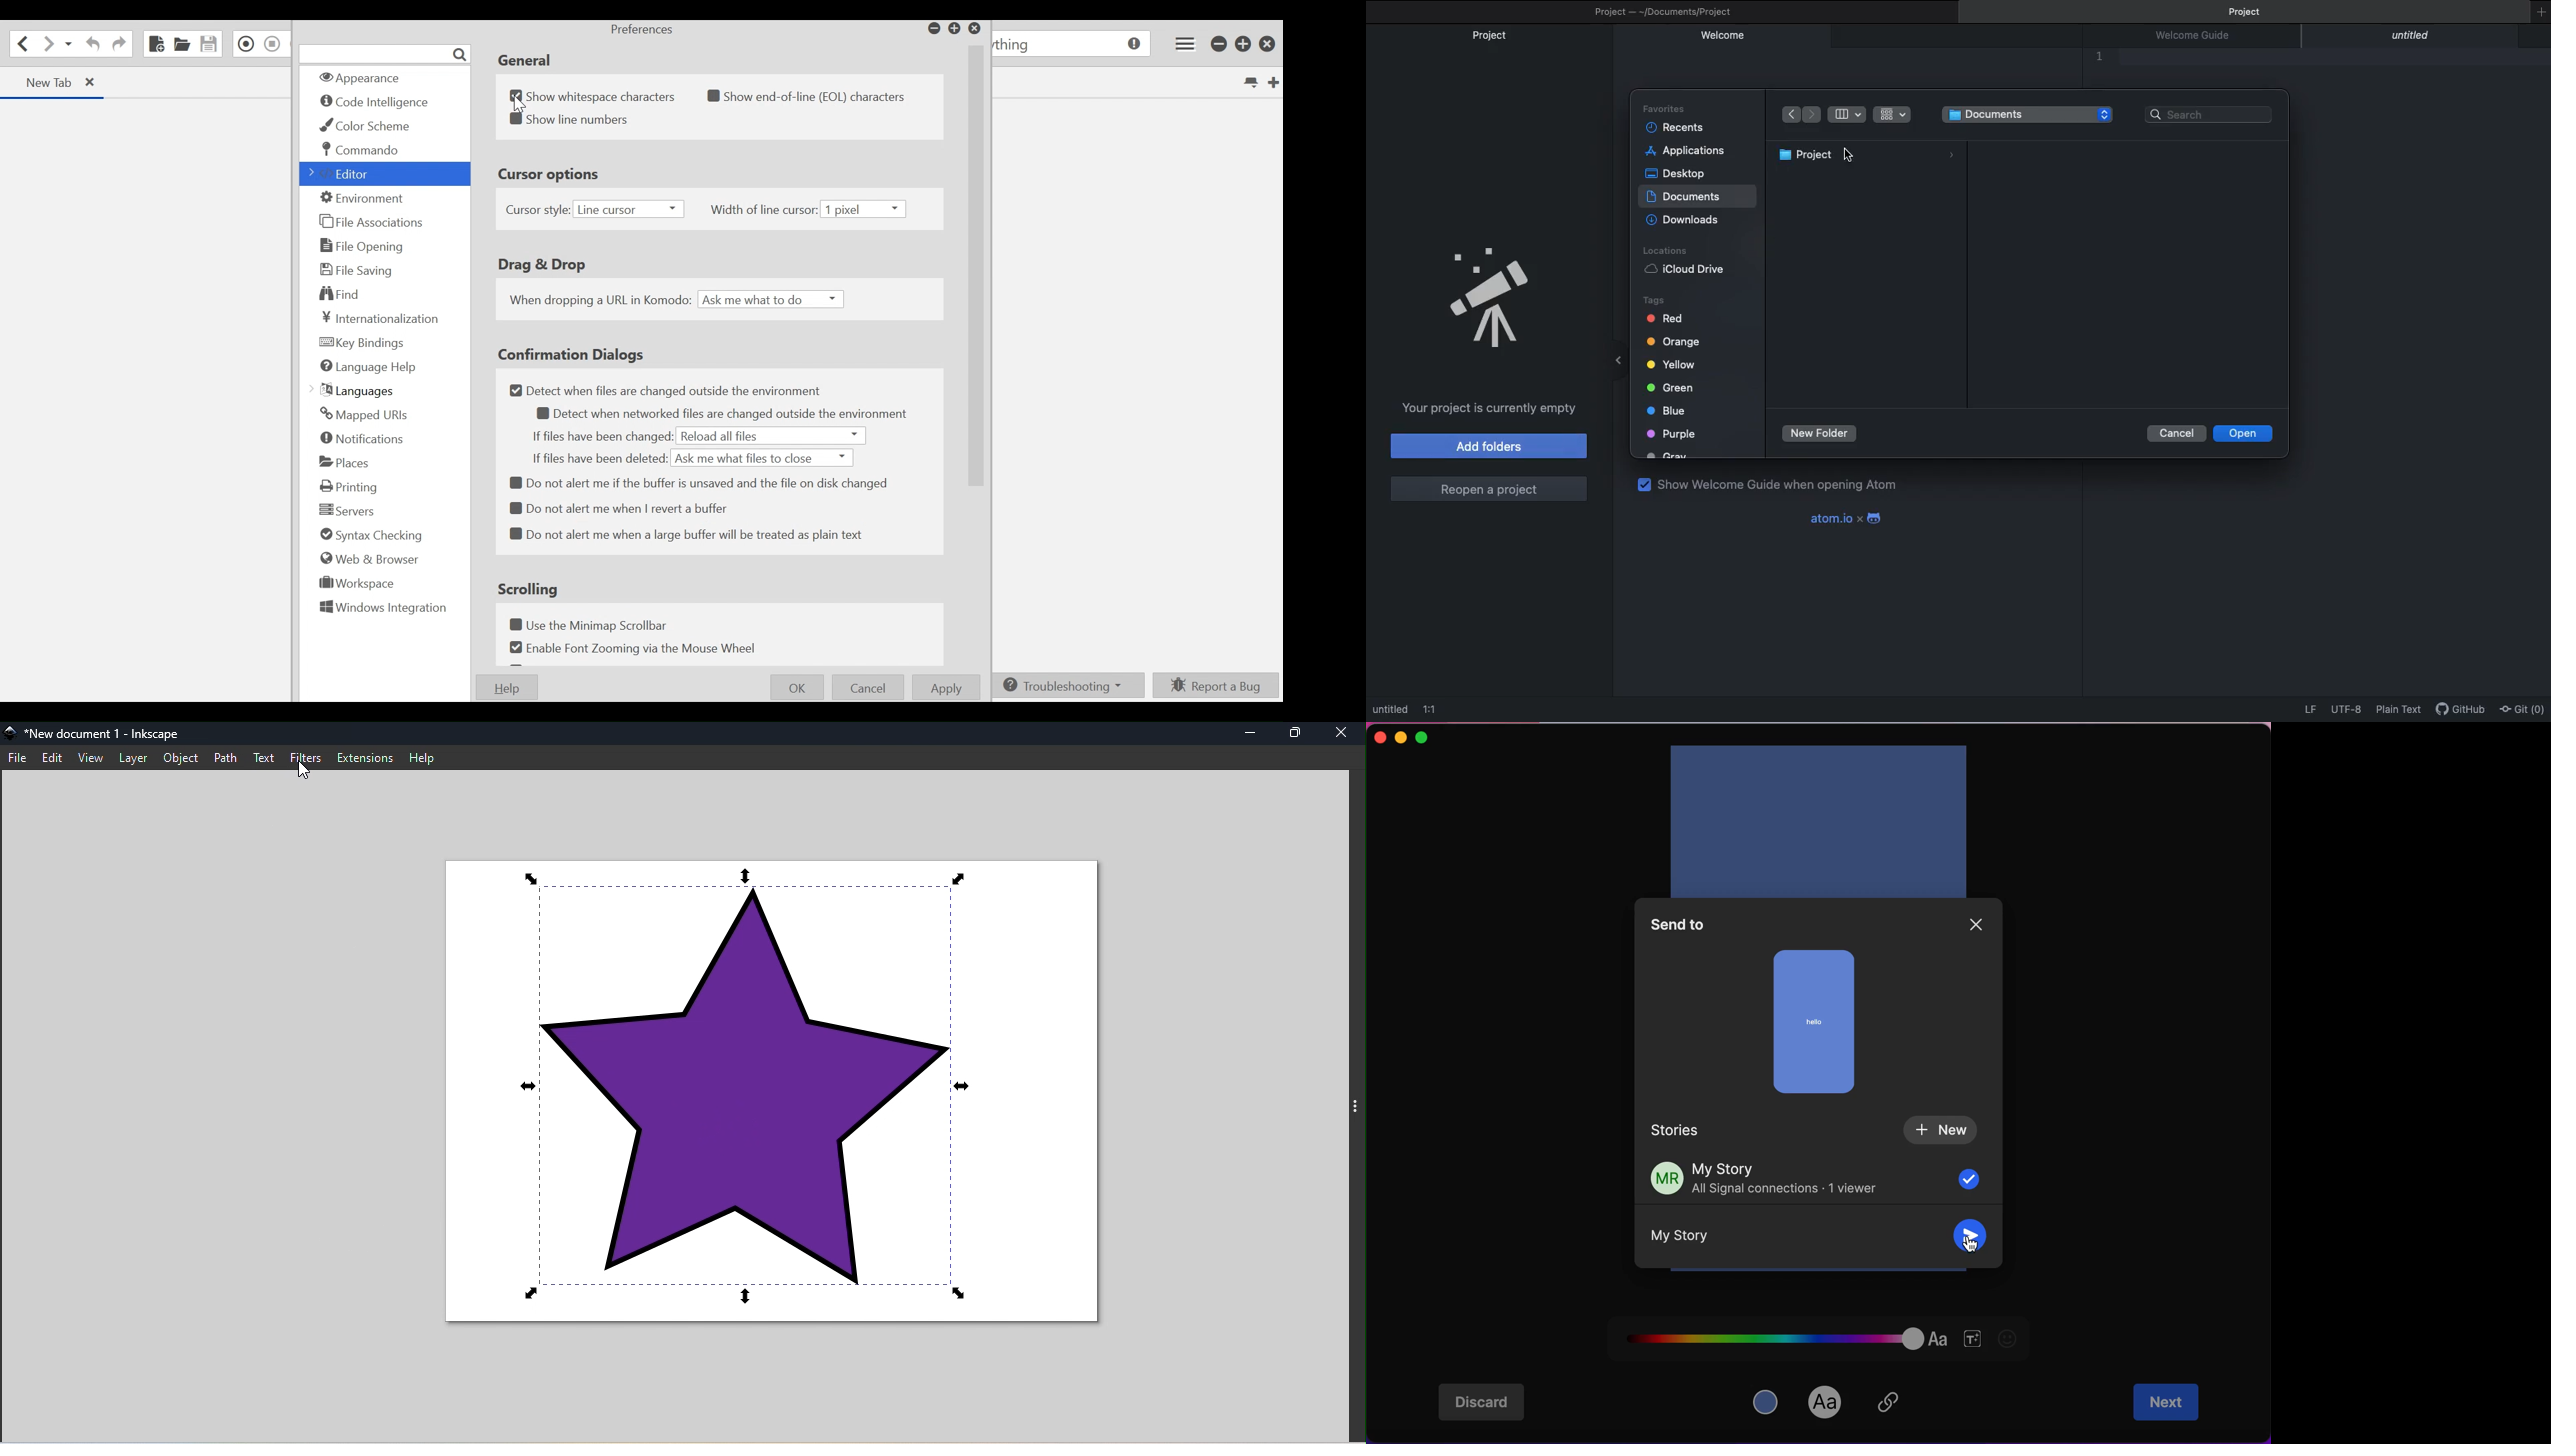 The width and height of the screenshot is (2576, 1456). What do you see at coordinates (2415, 37) in the screenshot?
I see `Untitled` at bounding box center [2415, 37].